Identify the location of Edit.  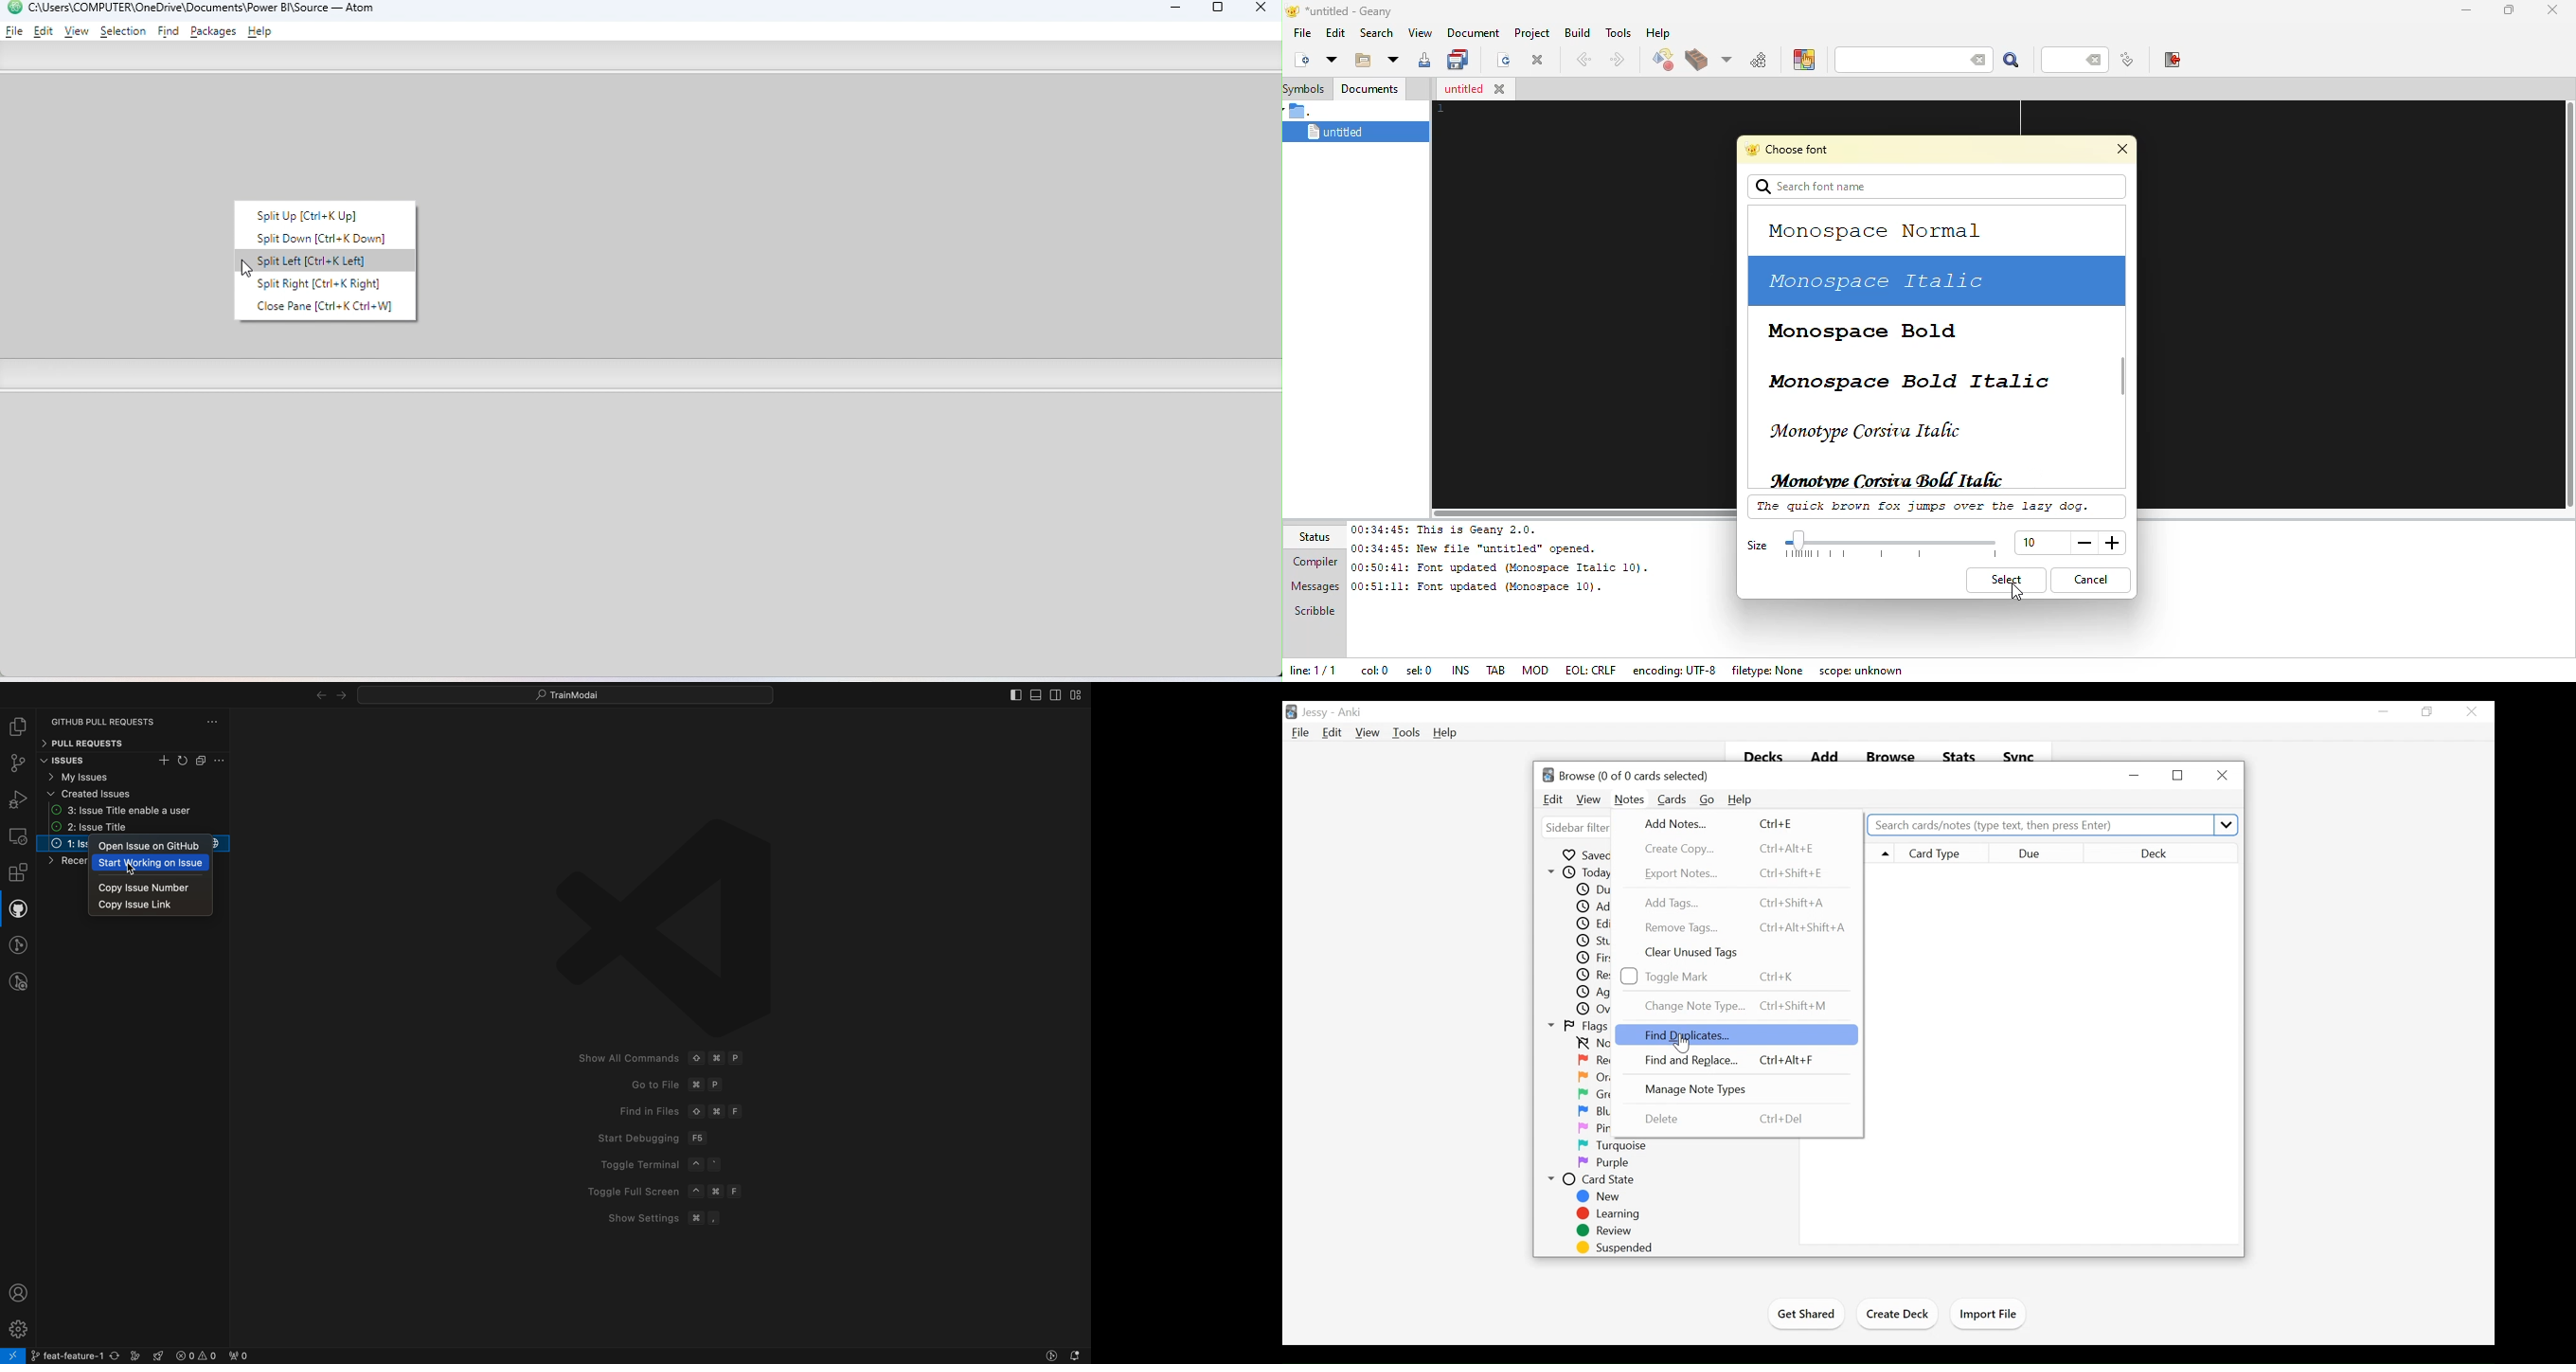
(1554, 799).